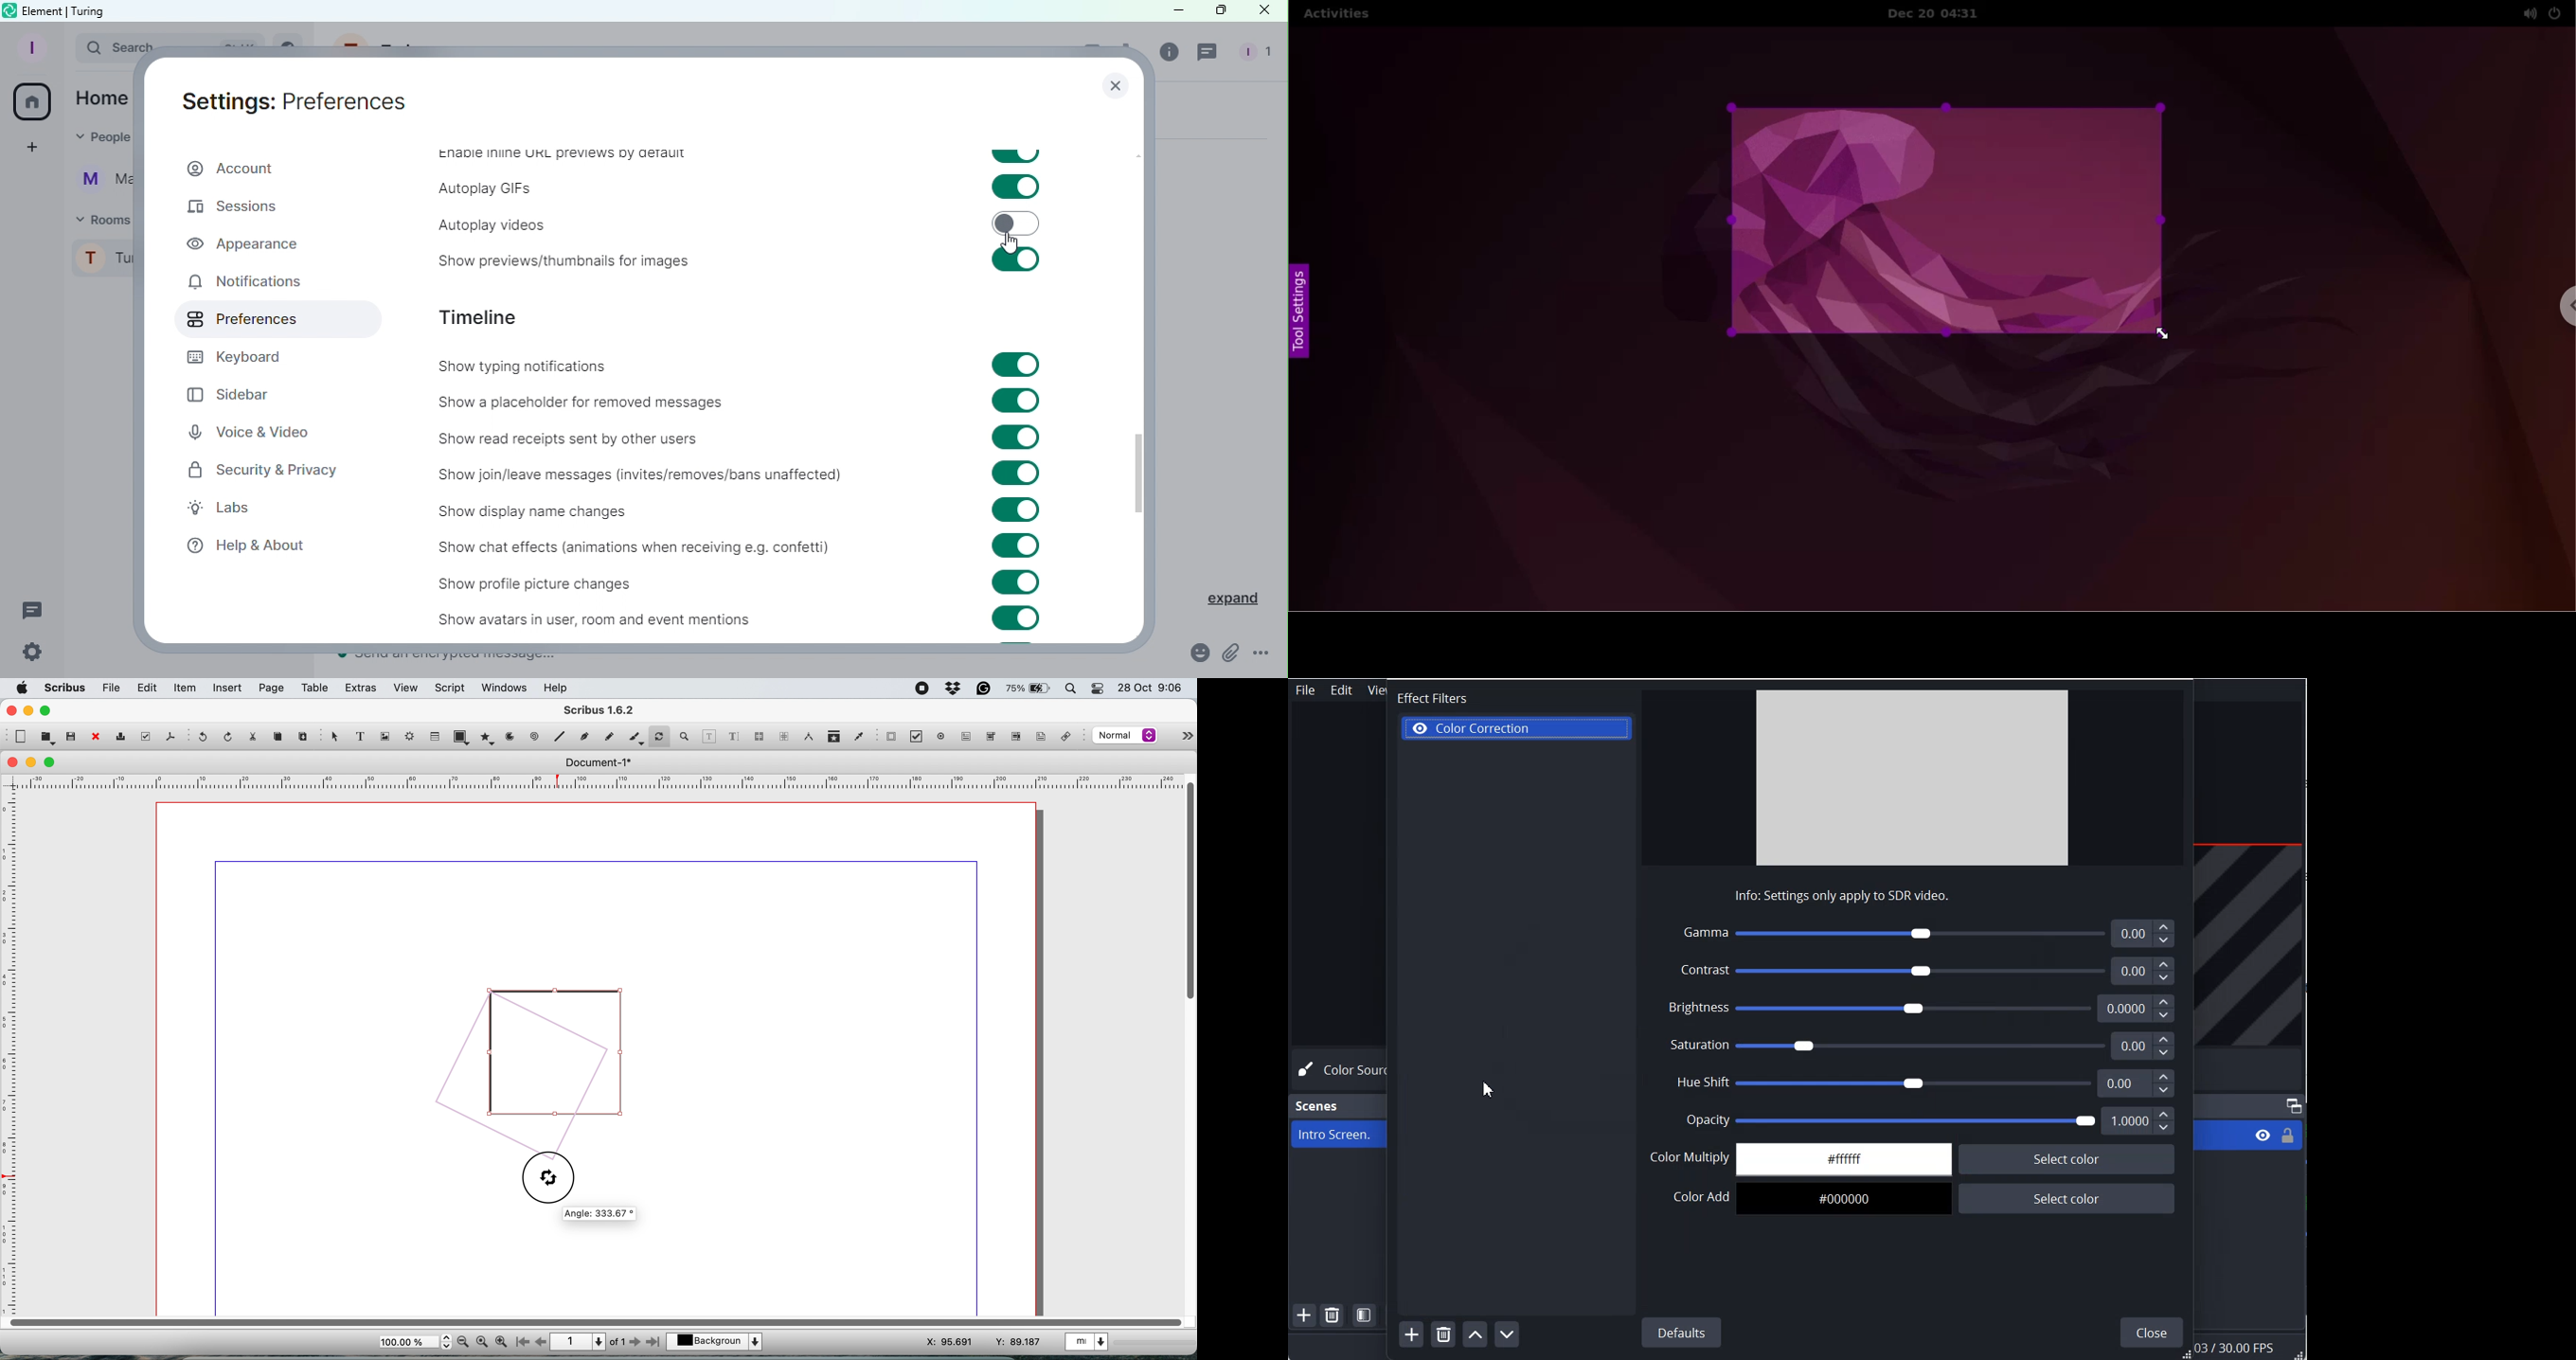  What do you see at coordinates (1913, 1158) in the screenshot?
I see `Color Multiply ` at bounding box center [1913, 1158].